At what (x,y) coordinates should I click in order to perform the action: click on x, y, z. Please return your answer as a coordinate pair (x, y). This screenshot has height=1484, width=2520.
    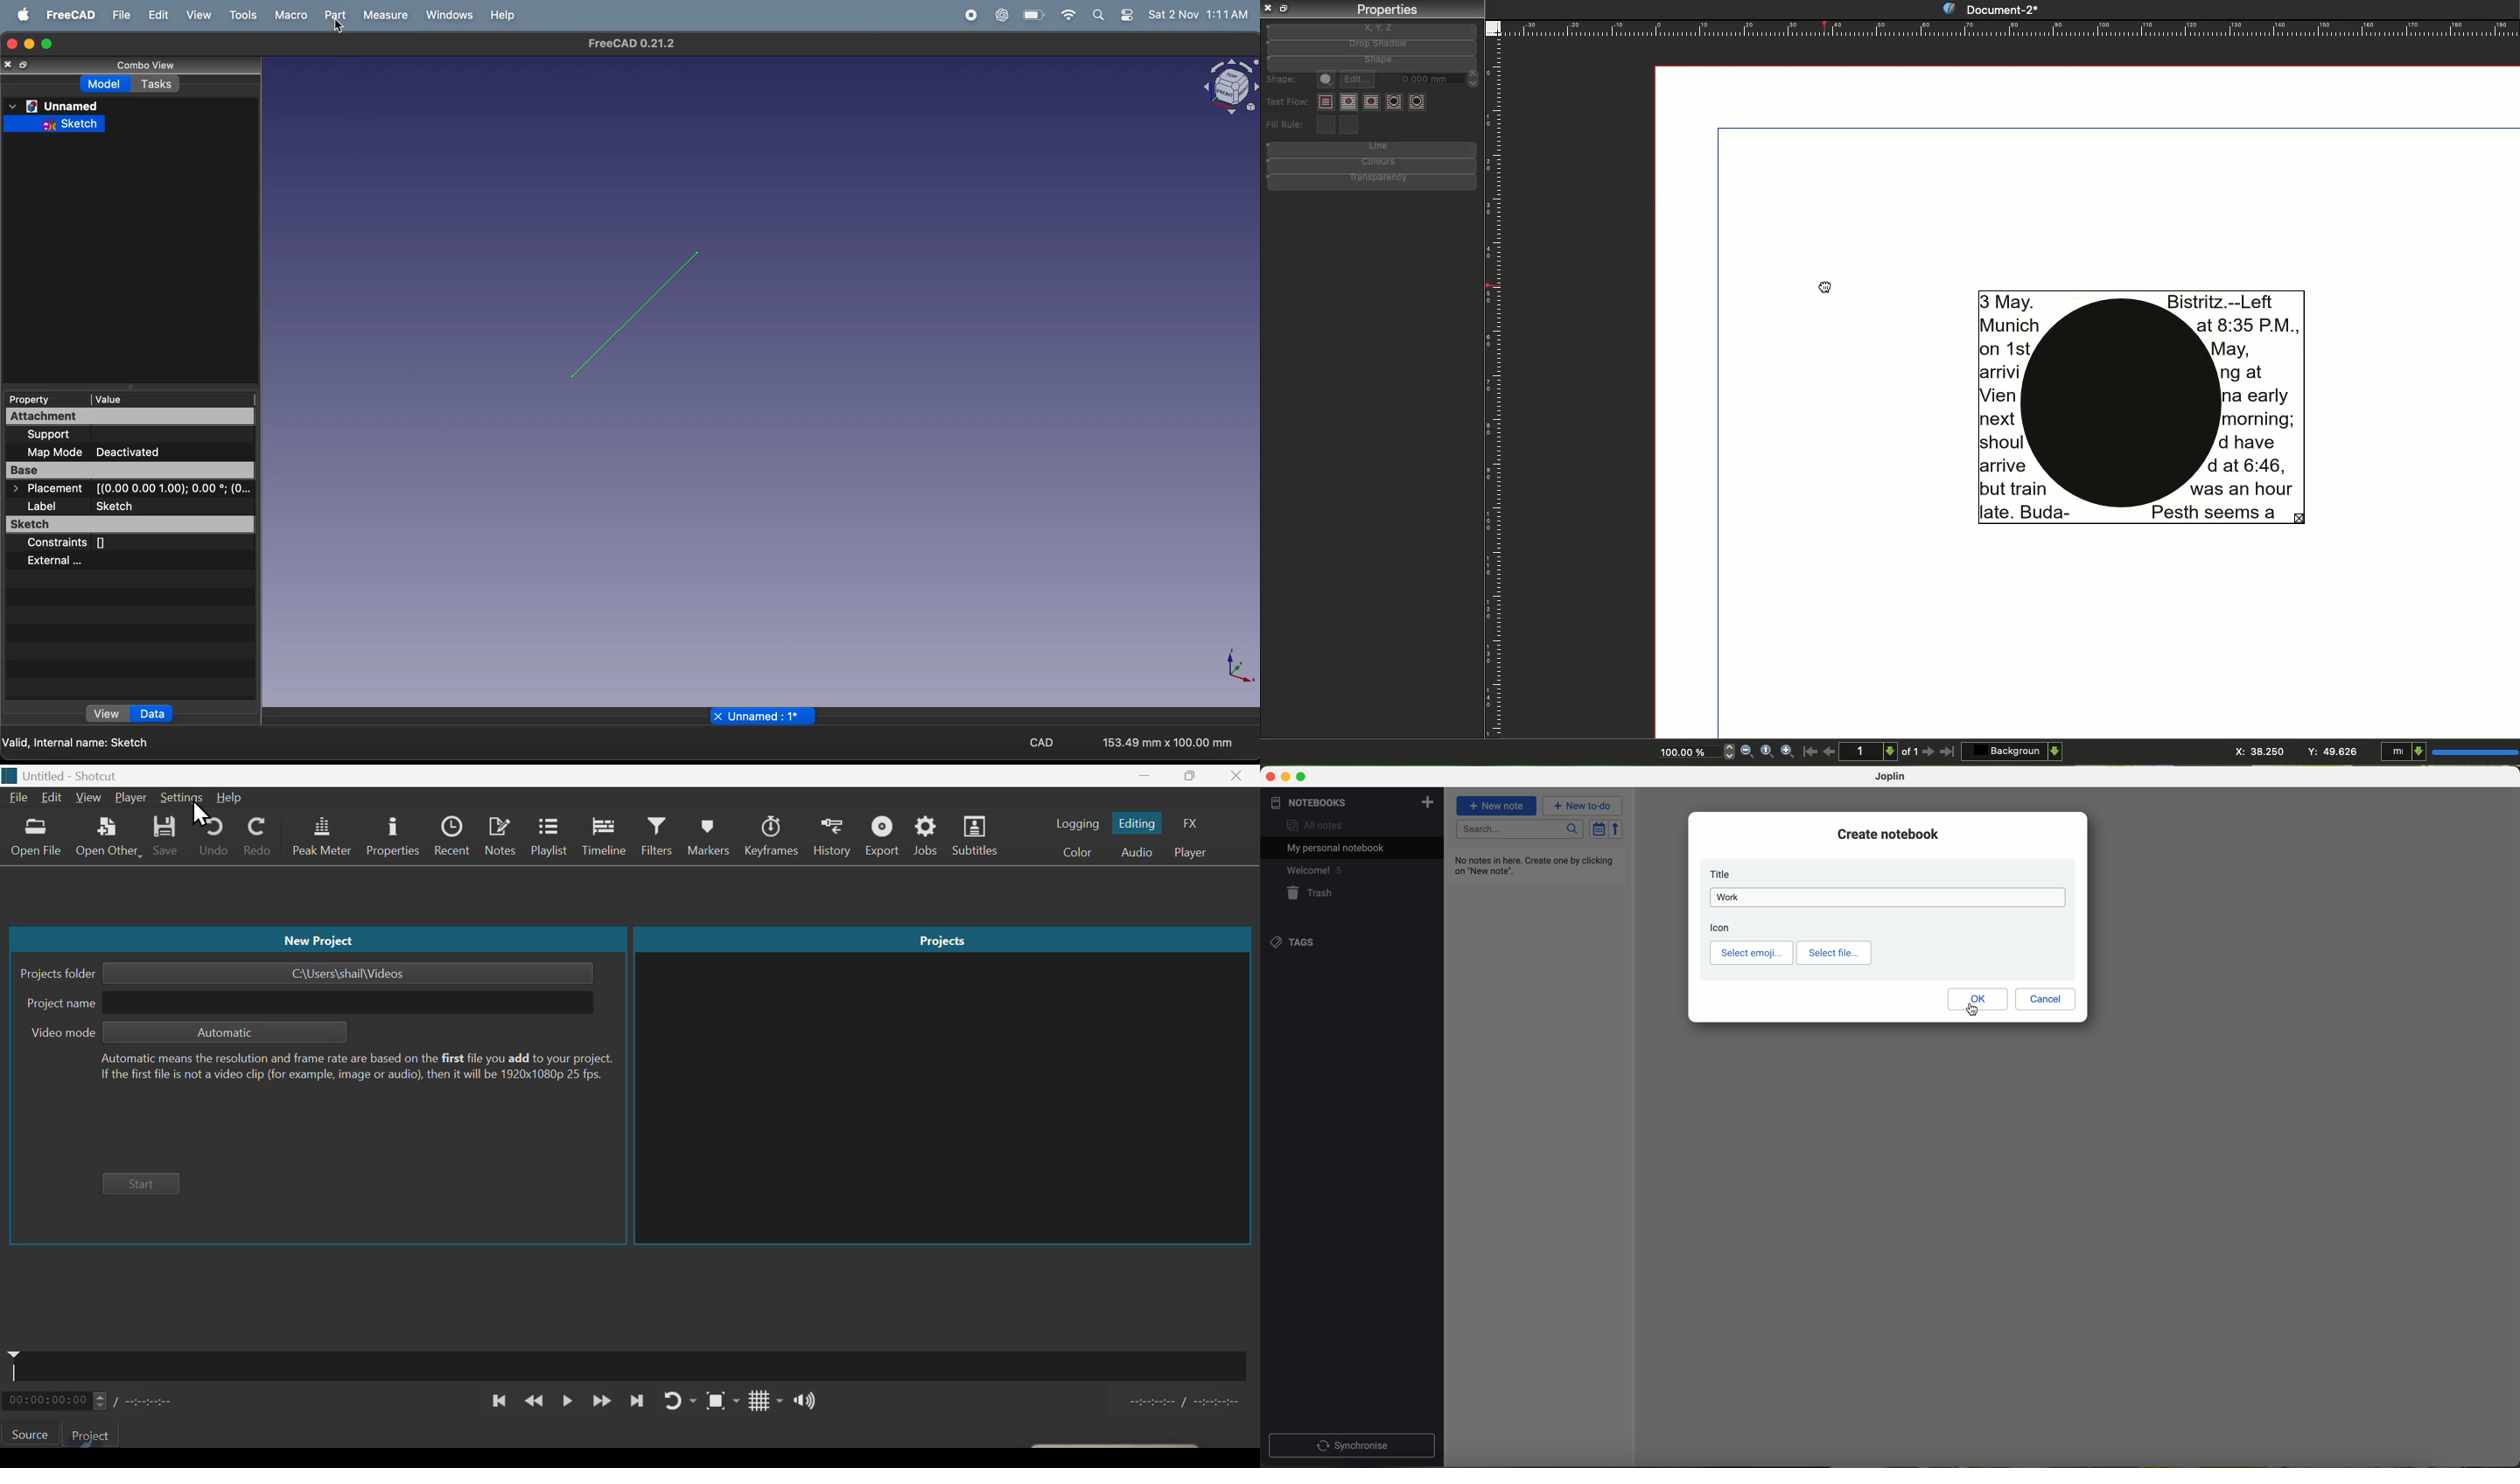
    Looking at the image, I should click on (1387, 28).